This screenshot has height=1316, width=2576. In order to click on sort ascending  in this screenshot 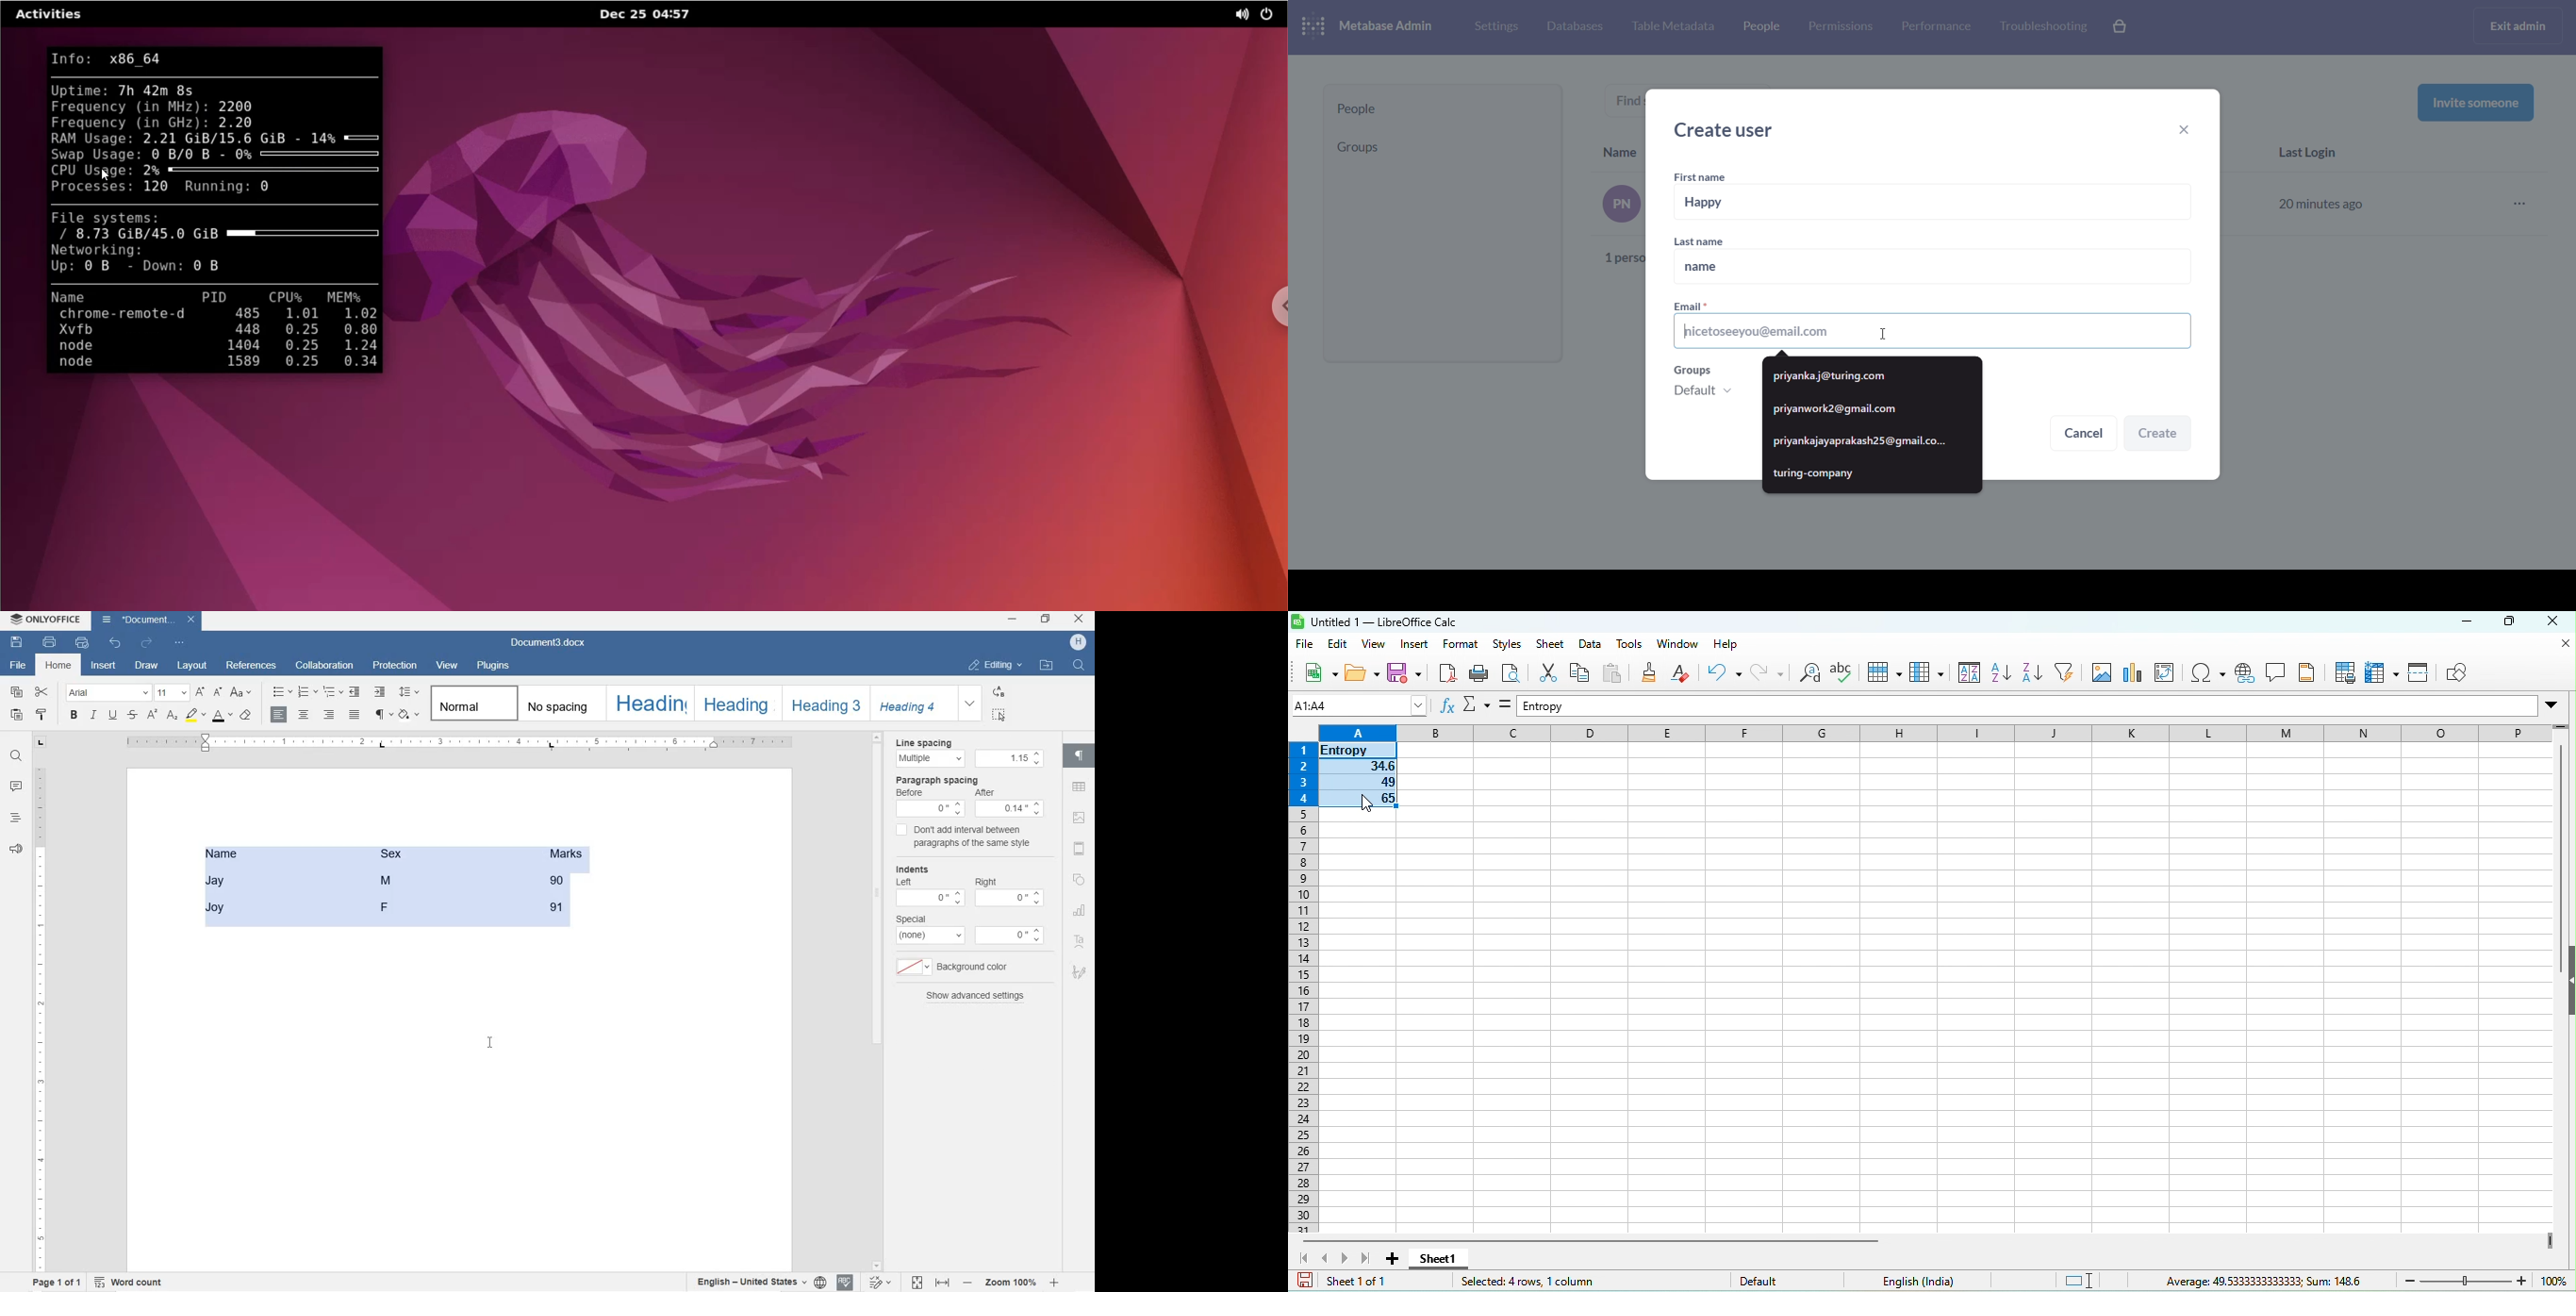, I will do `click(2003, 675)`.